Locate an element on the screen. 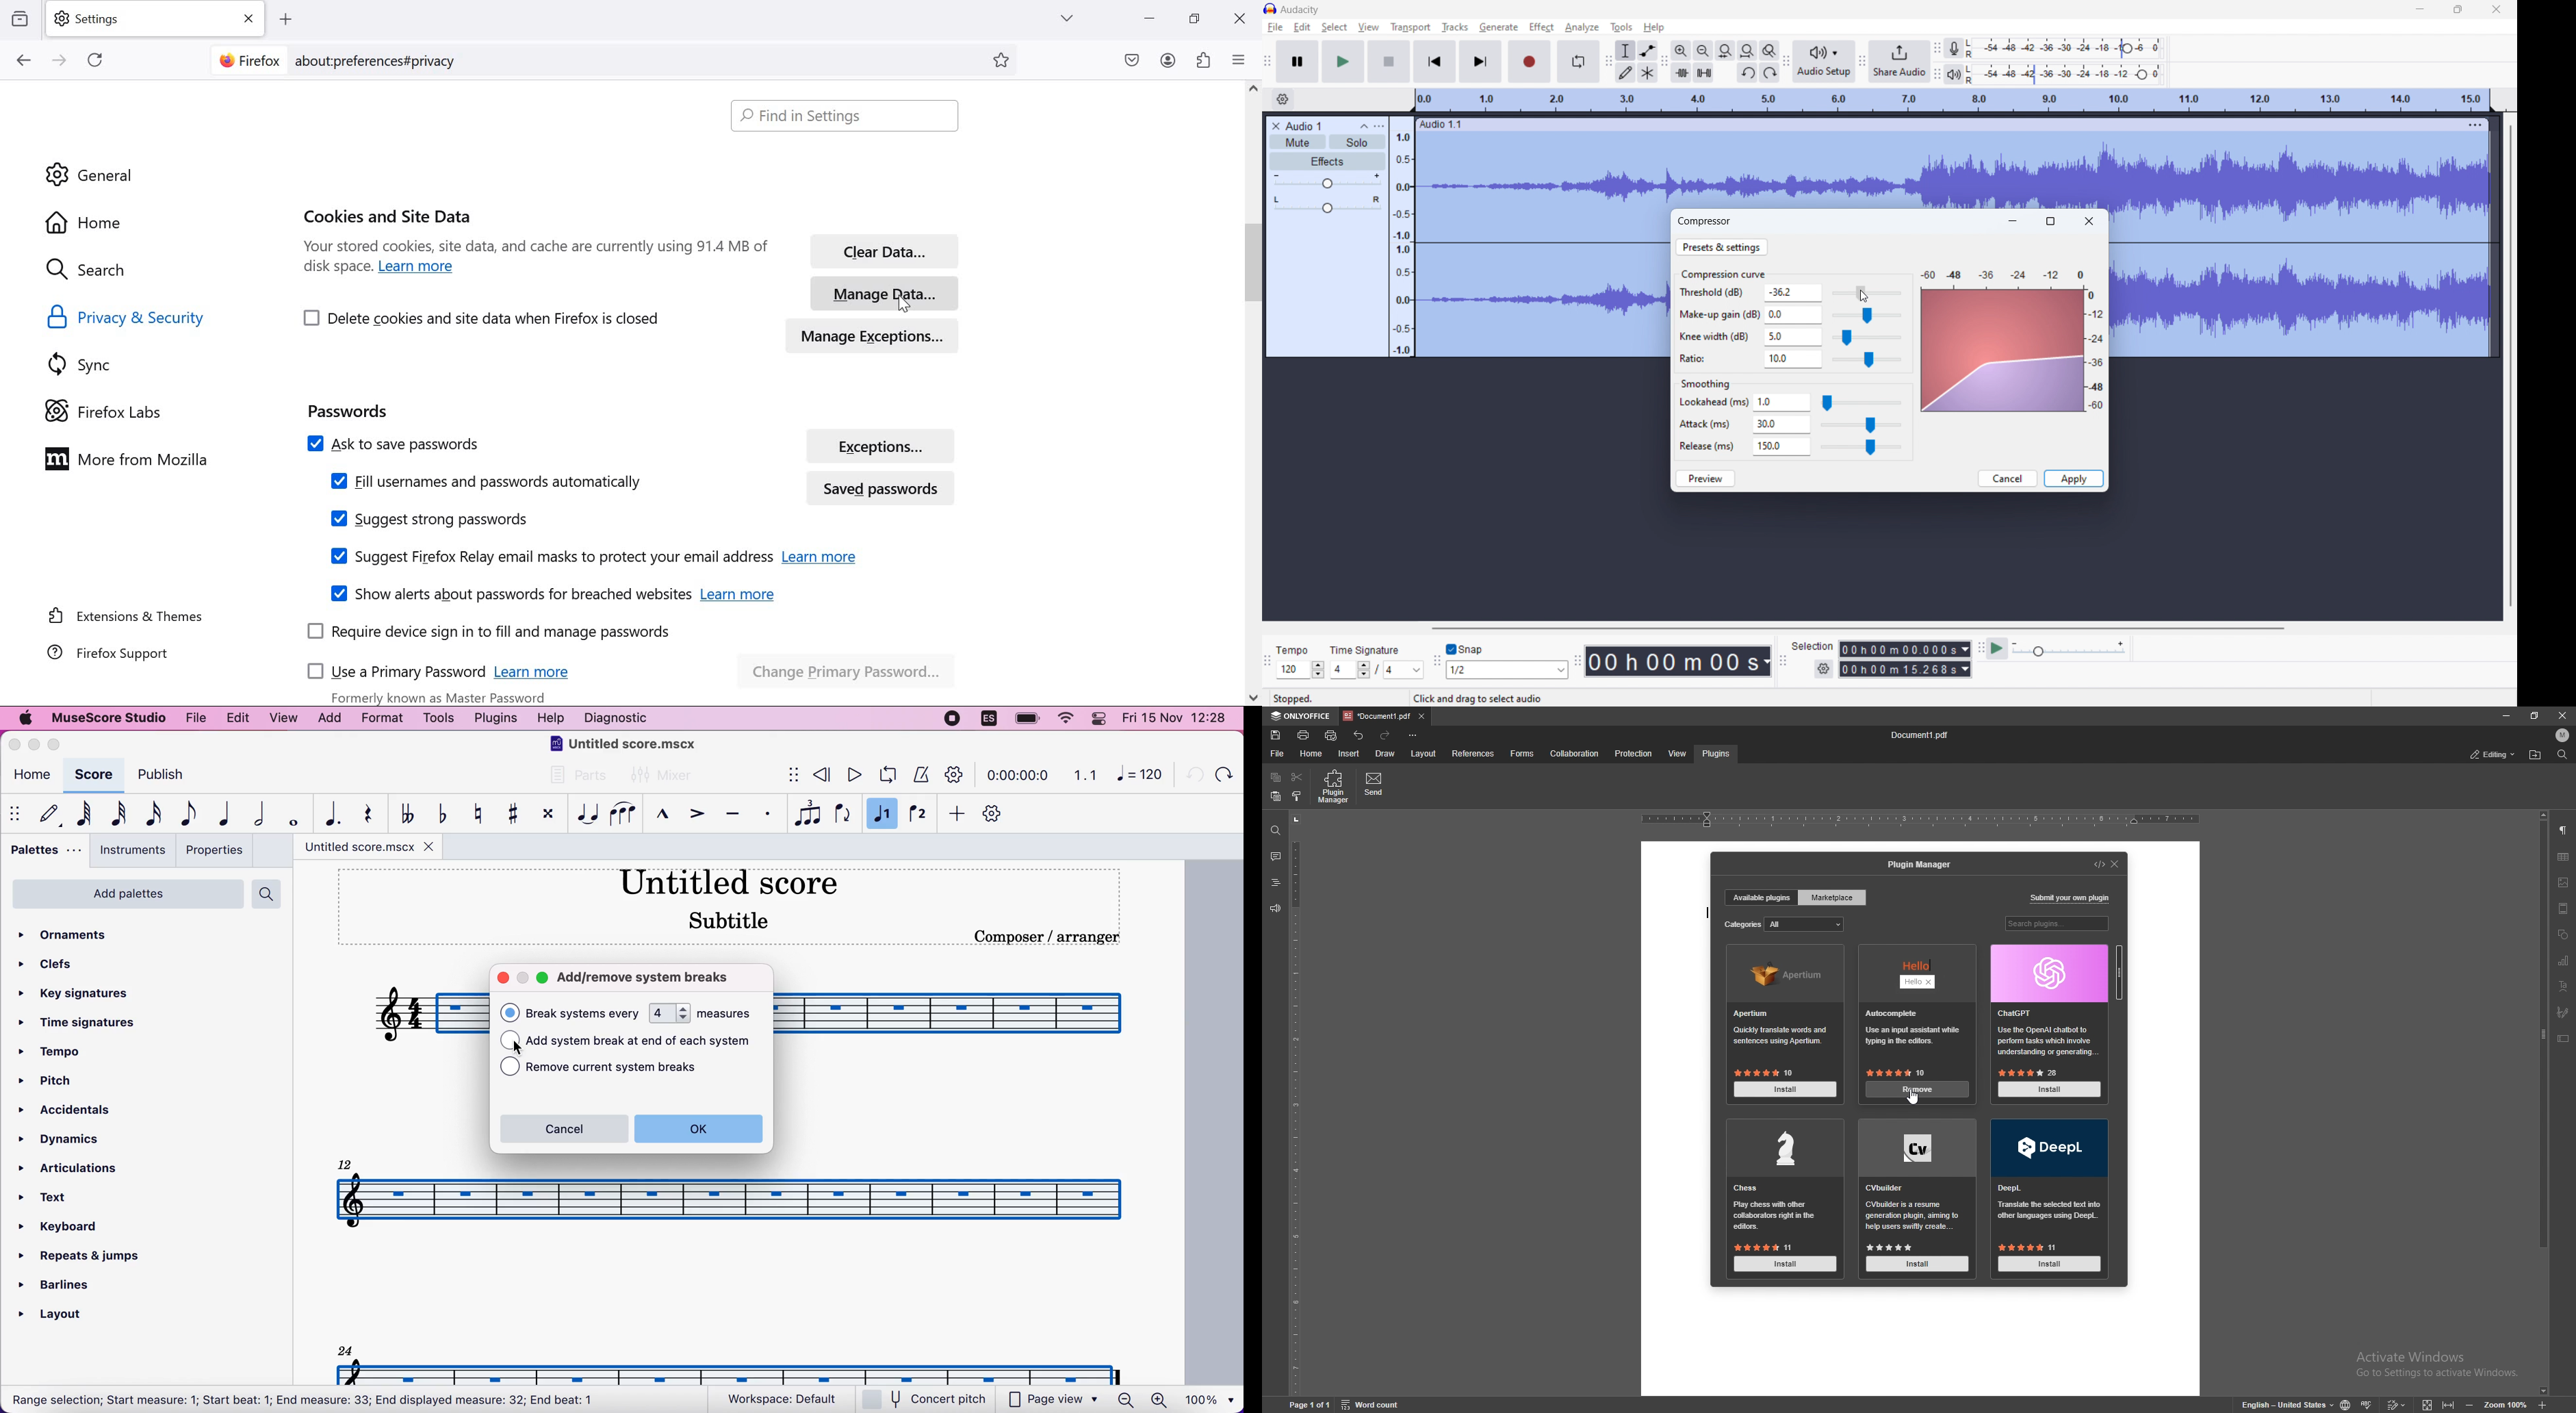 Image resolution: width=2576 pixels, height=1428 pixels. Home is located at coordinates (121, 221).